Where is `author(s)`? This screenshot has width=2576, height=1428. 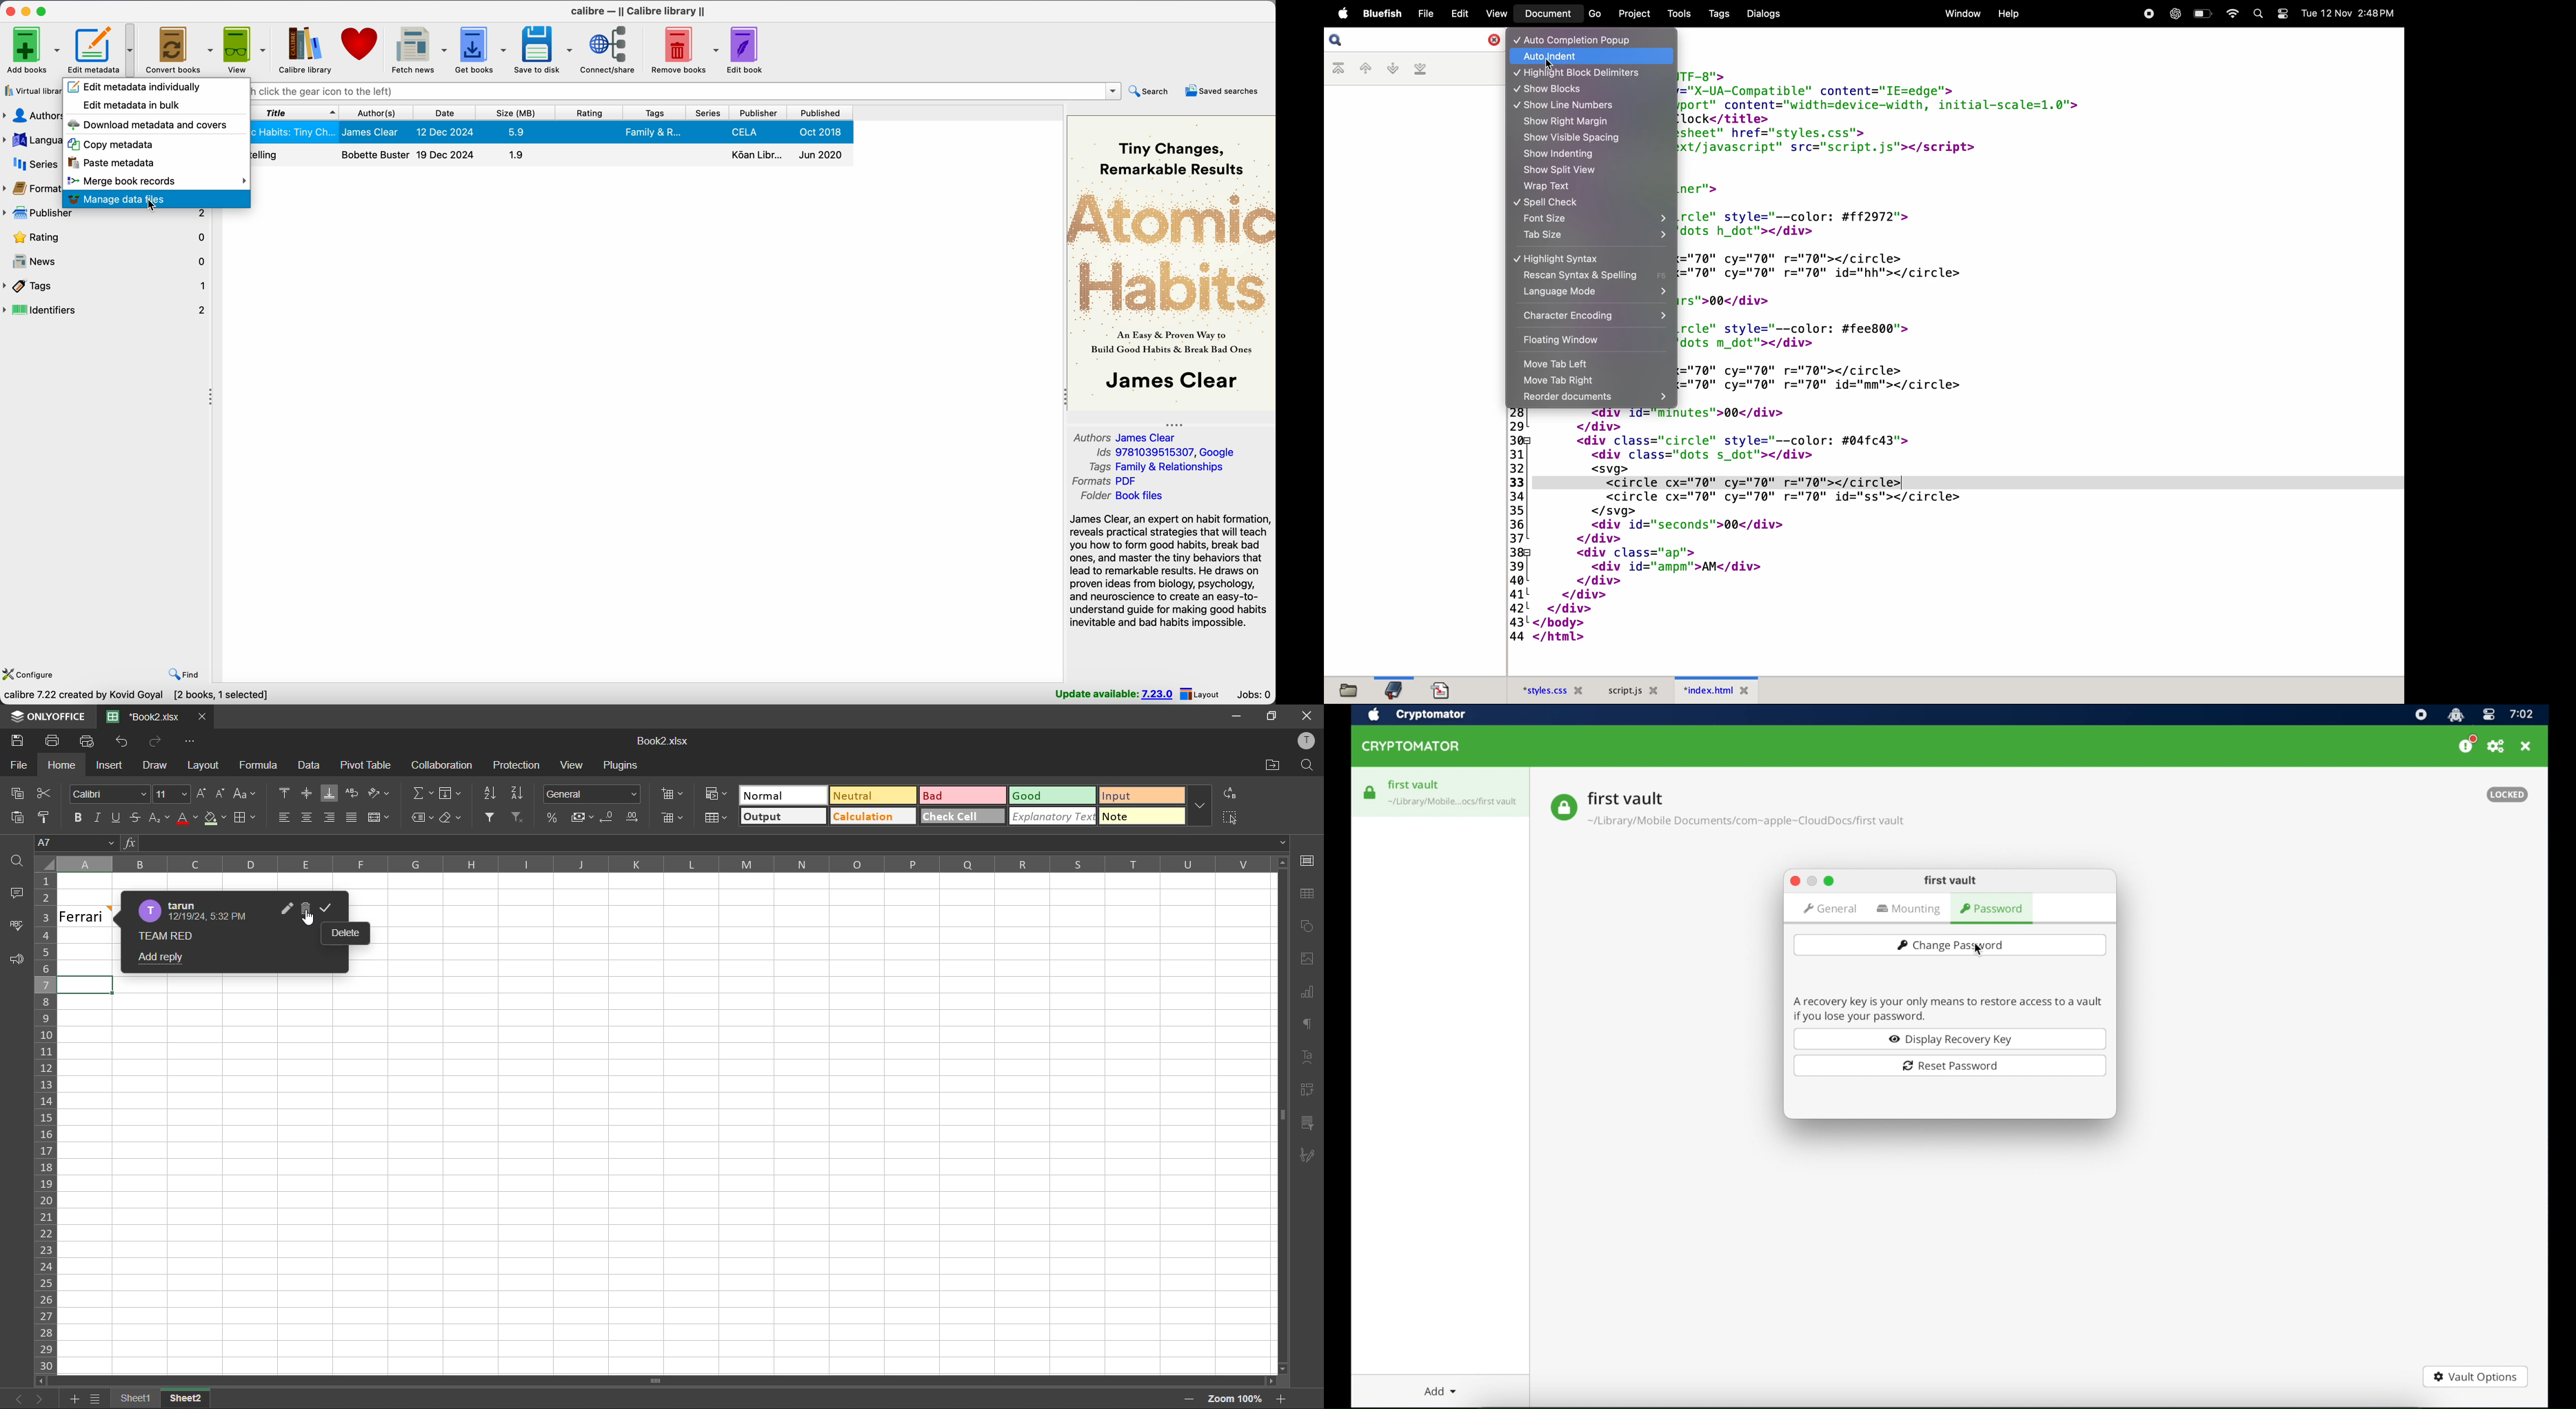 author(s) is located at coordinates (376, 113).